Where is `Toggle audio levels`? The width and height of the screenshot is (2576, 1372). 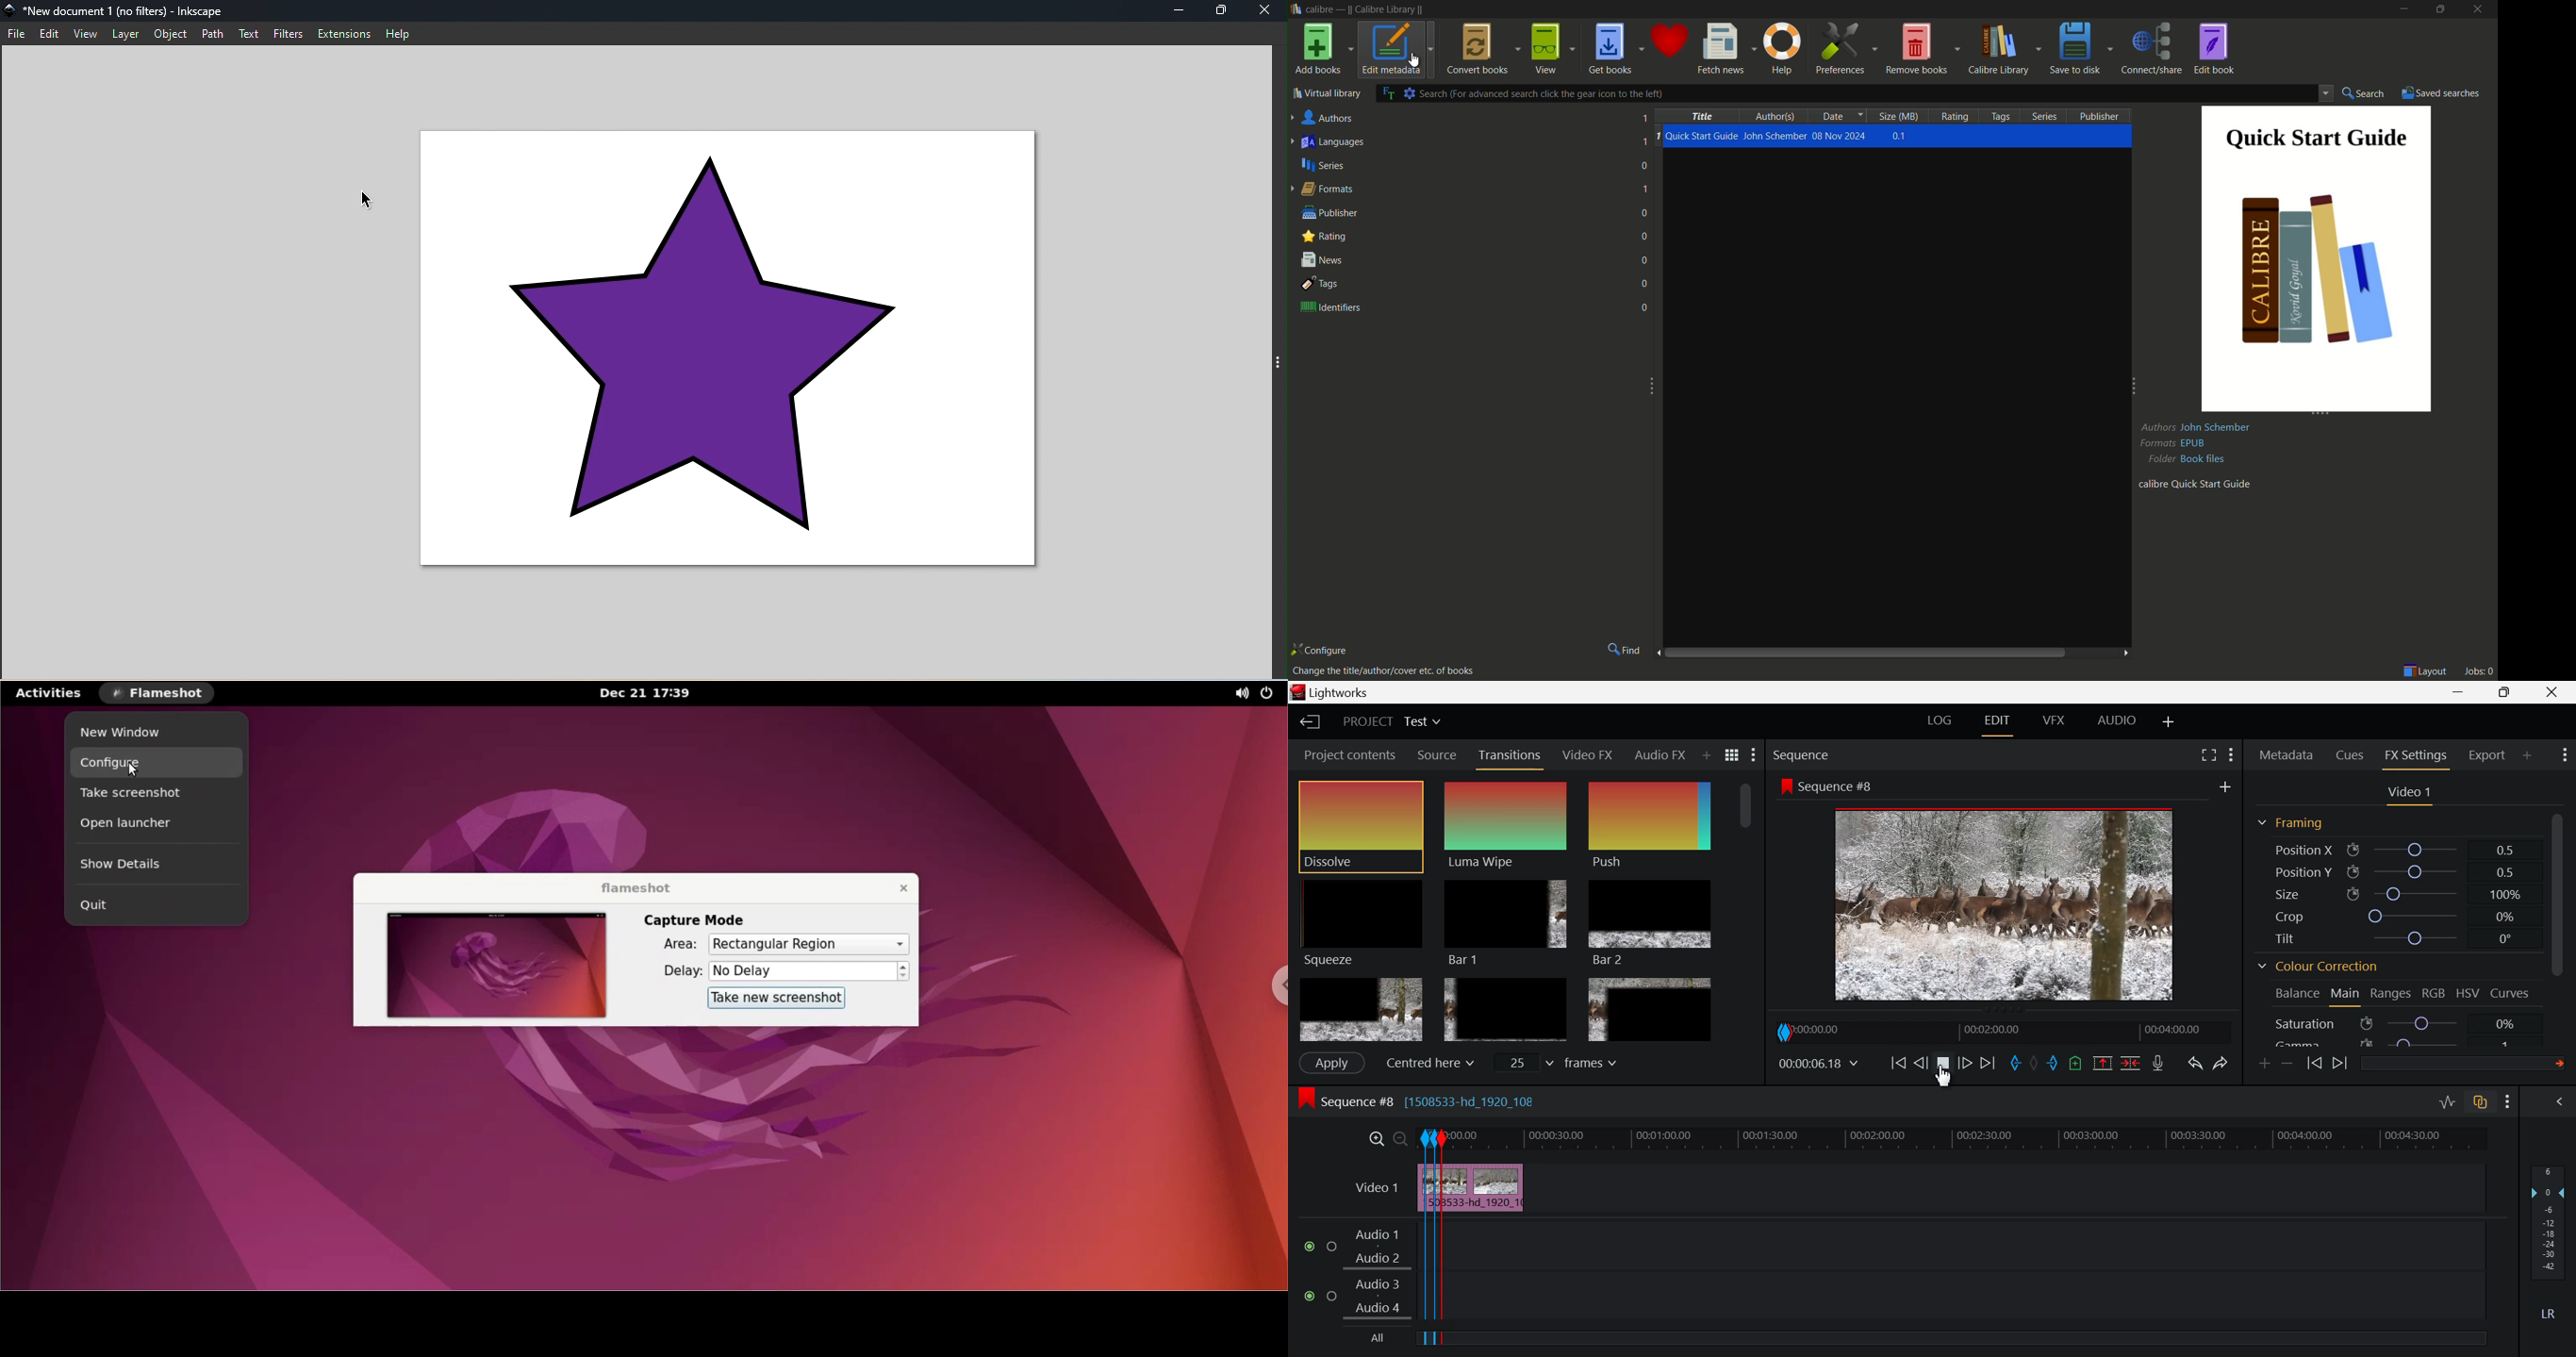
Toggle audio levels is located at coordinates (2447, 1103).